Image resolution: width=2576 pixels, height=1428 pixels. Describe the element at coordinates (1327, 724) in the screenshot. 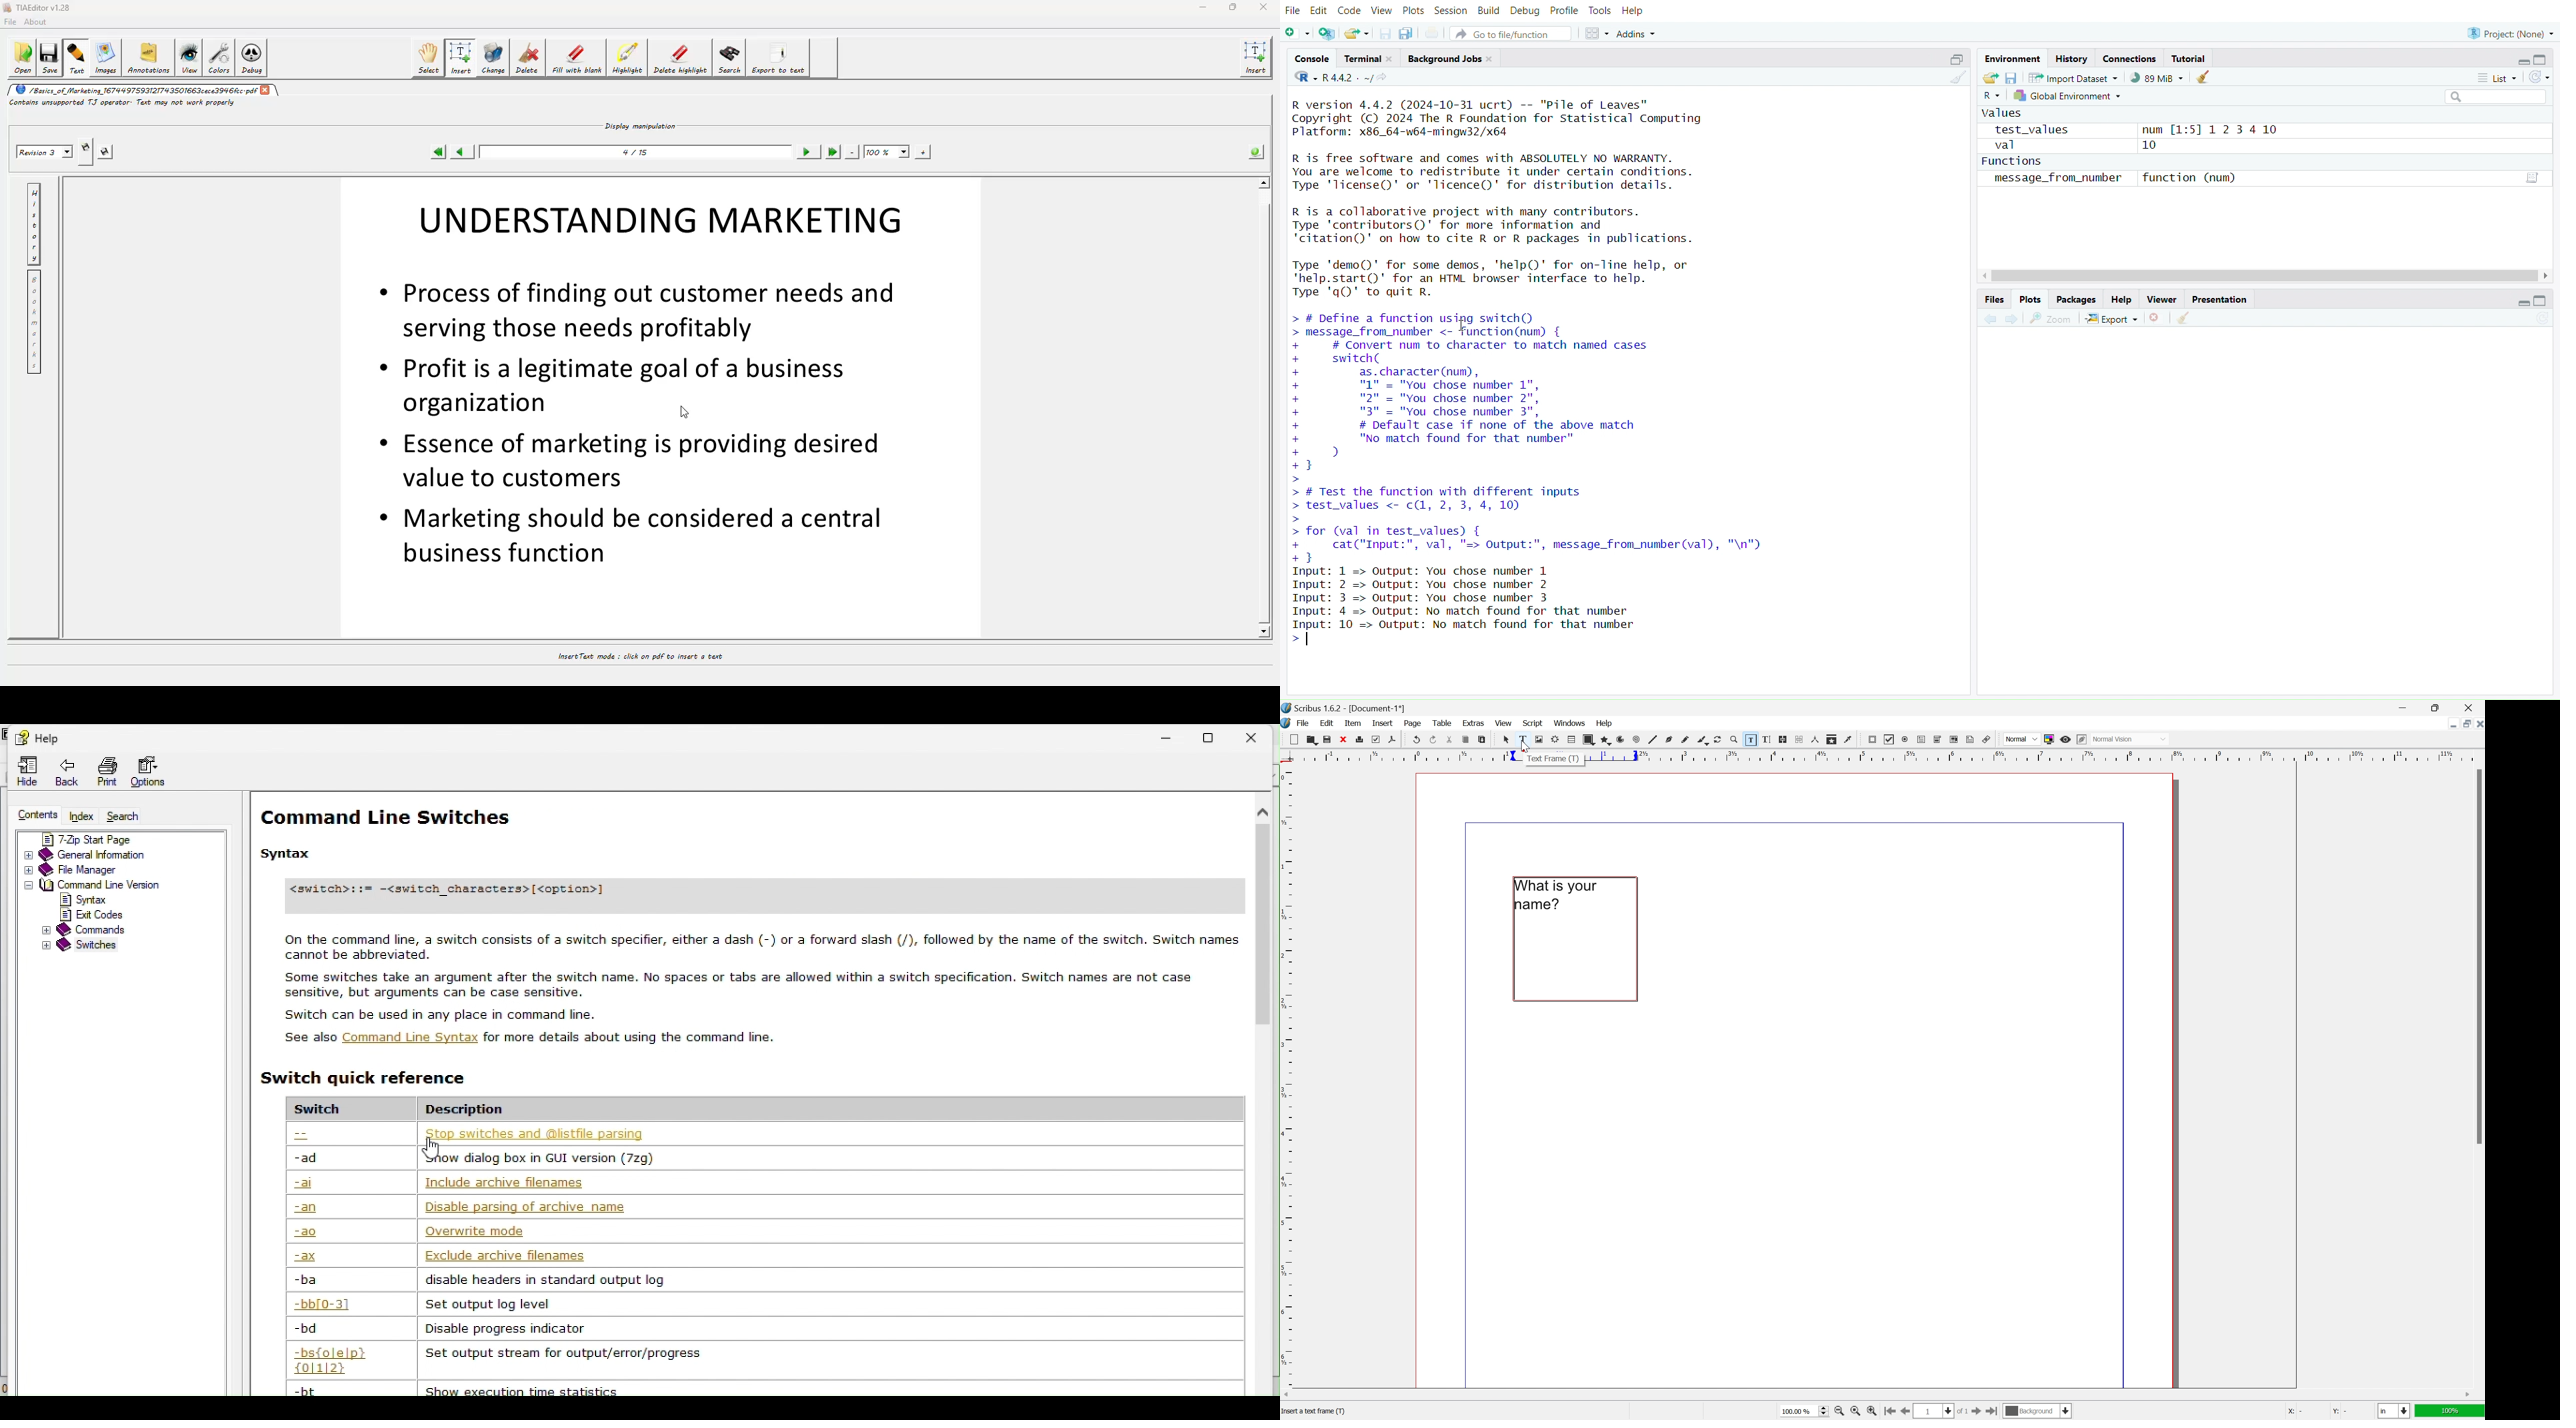

I see `edit` at that location.